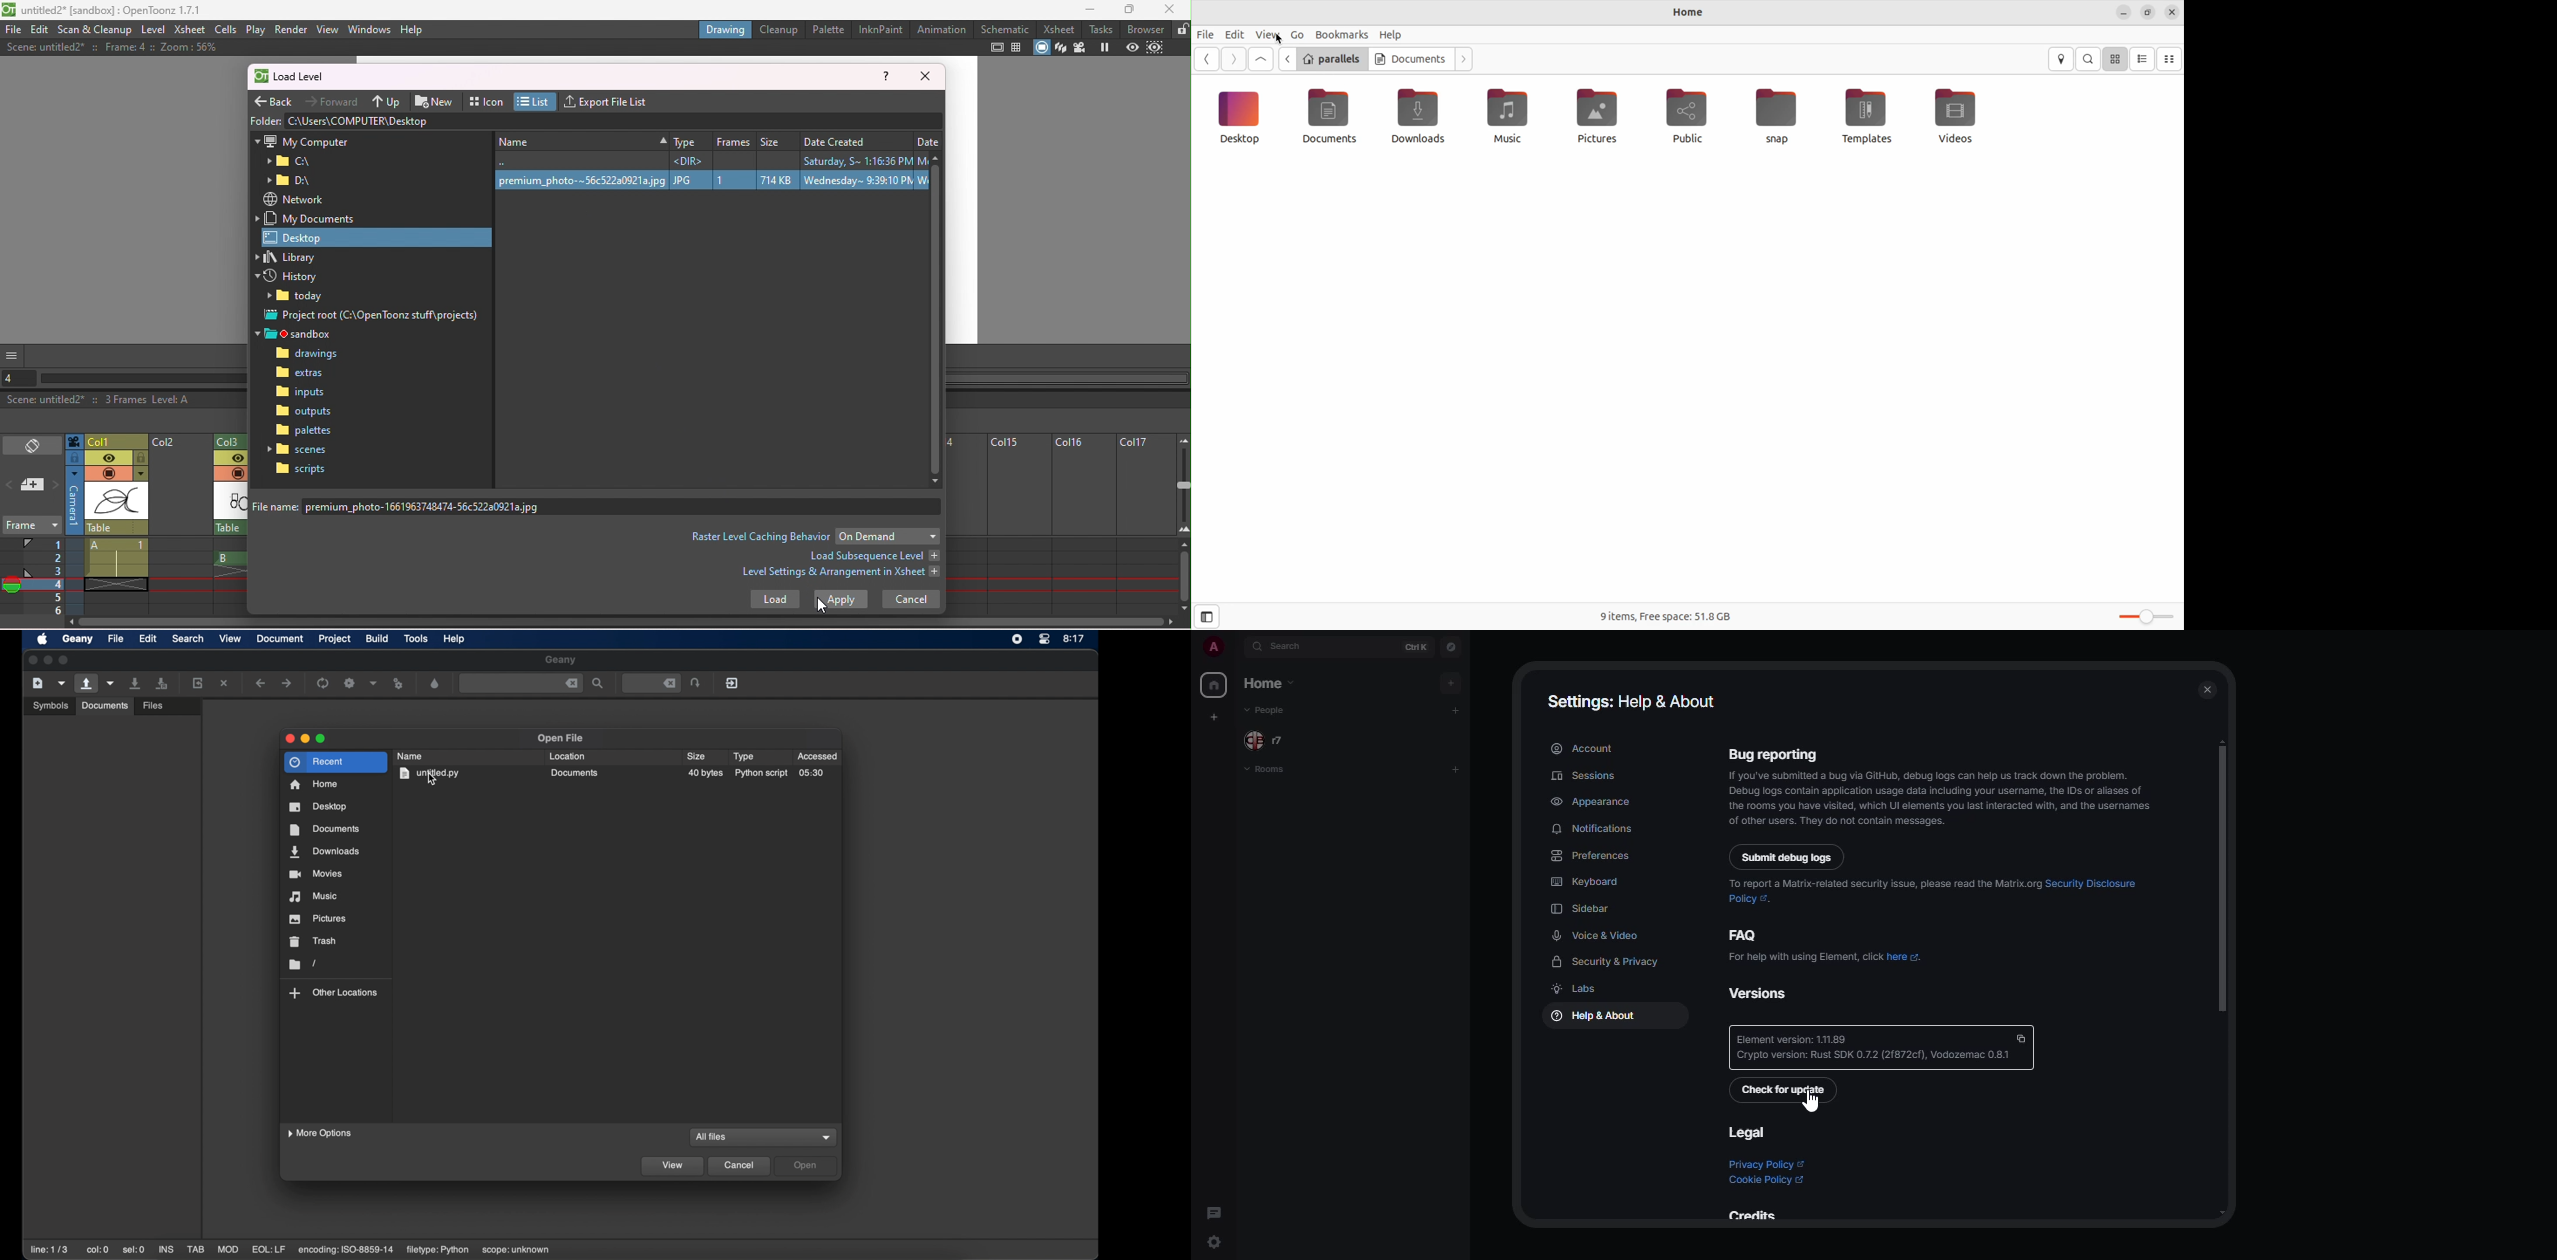 This screenshot has width=2576, height=1260. Describe the element at coordinates (1610, 962) in the screenshot. I see `security & privacy` at that location.